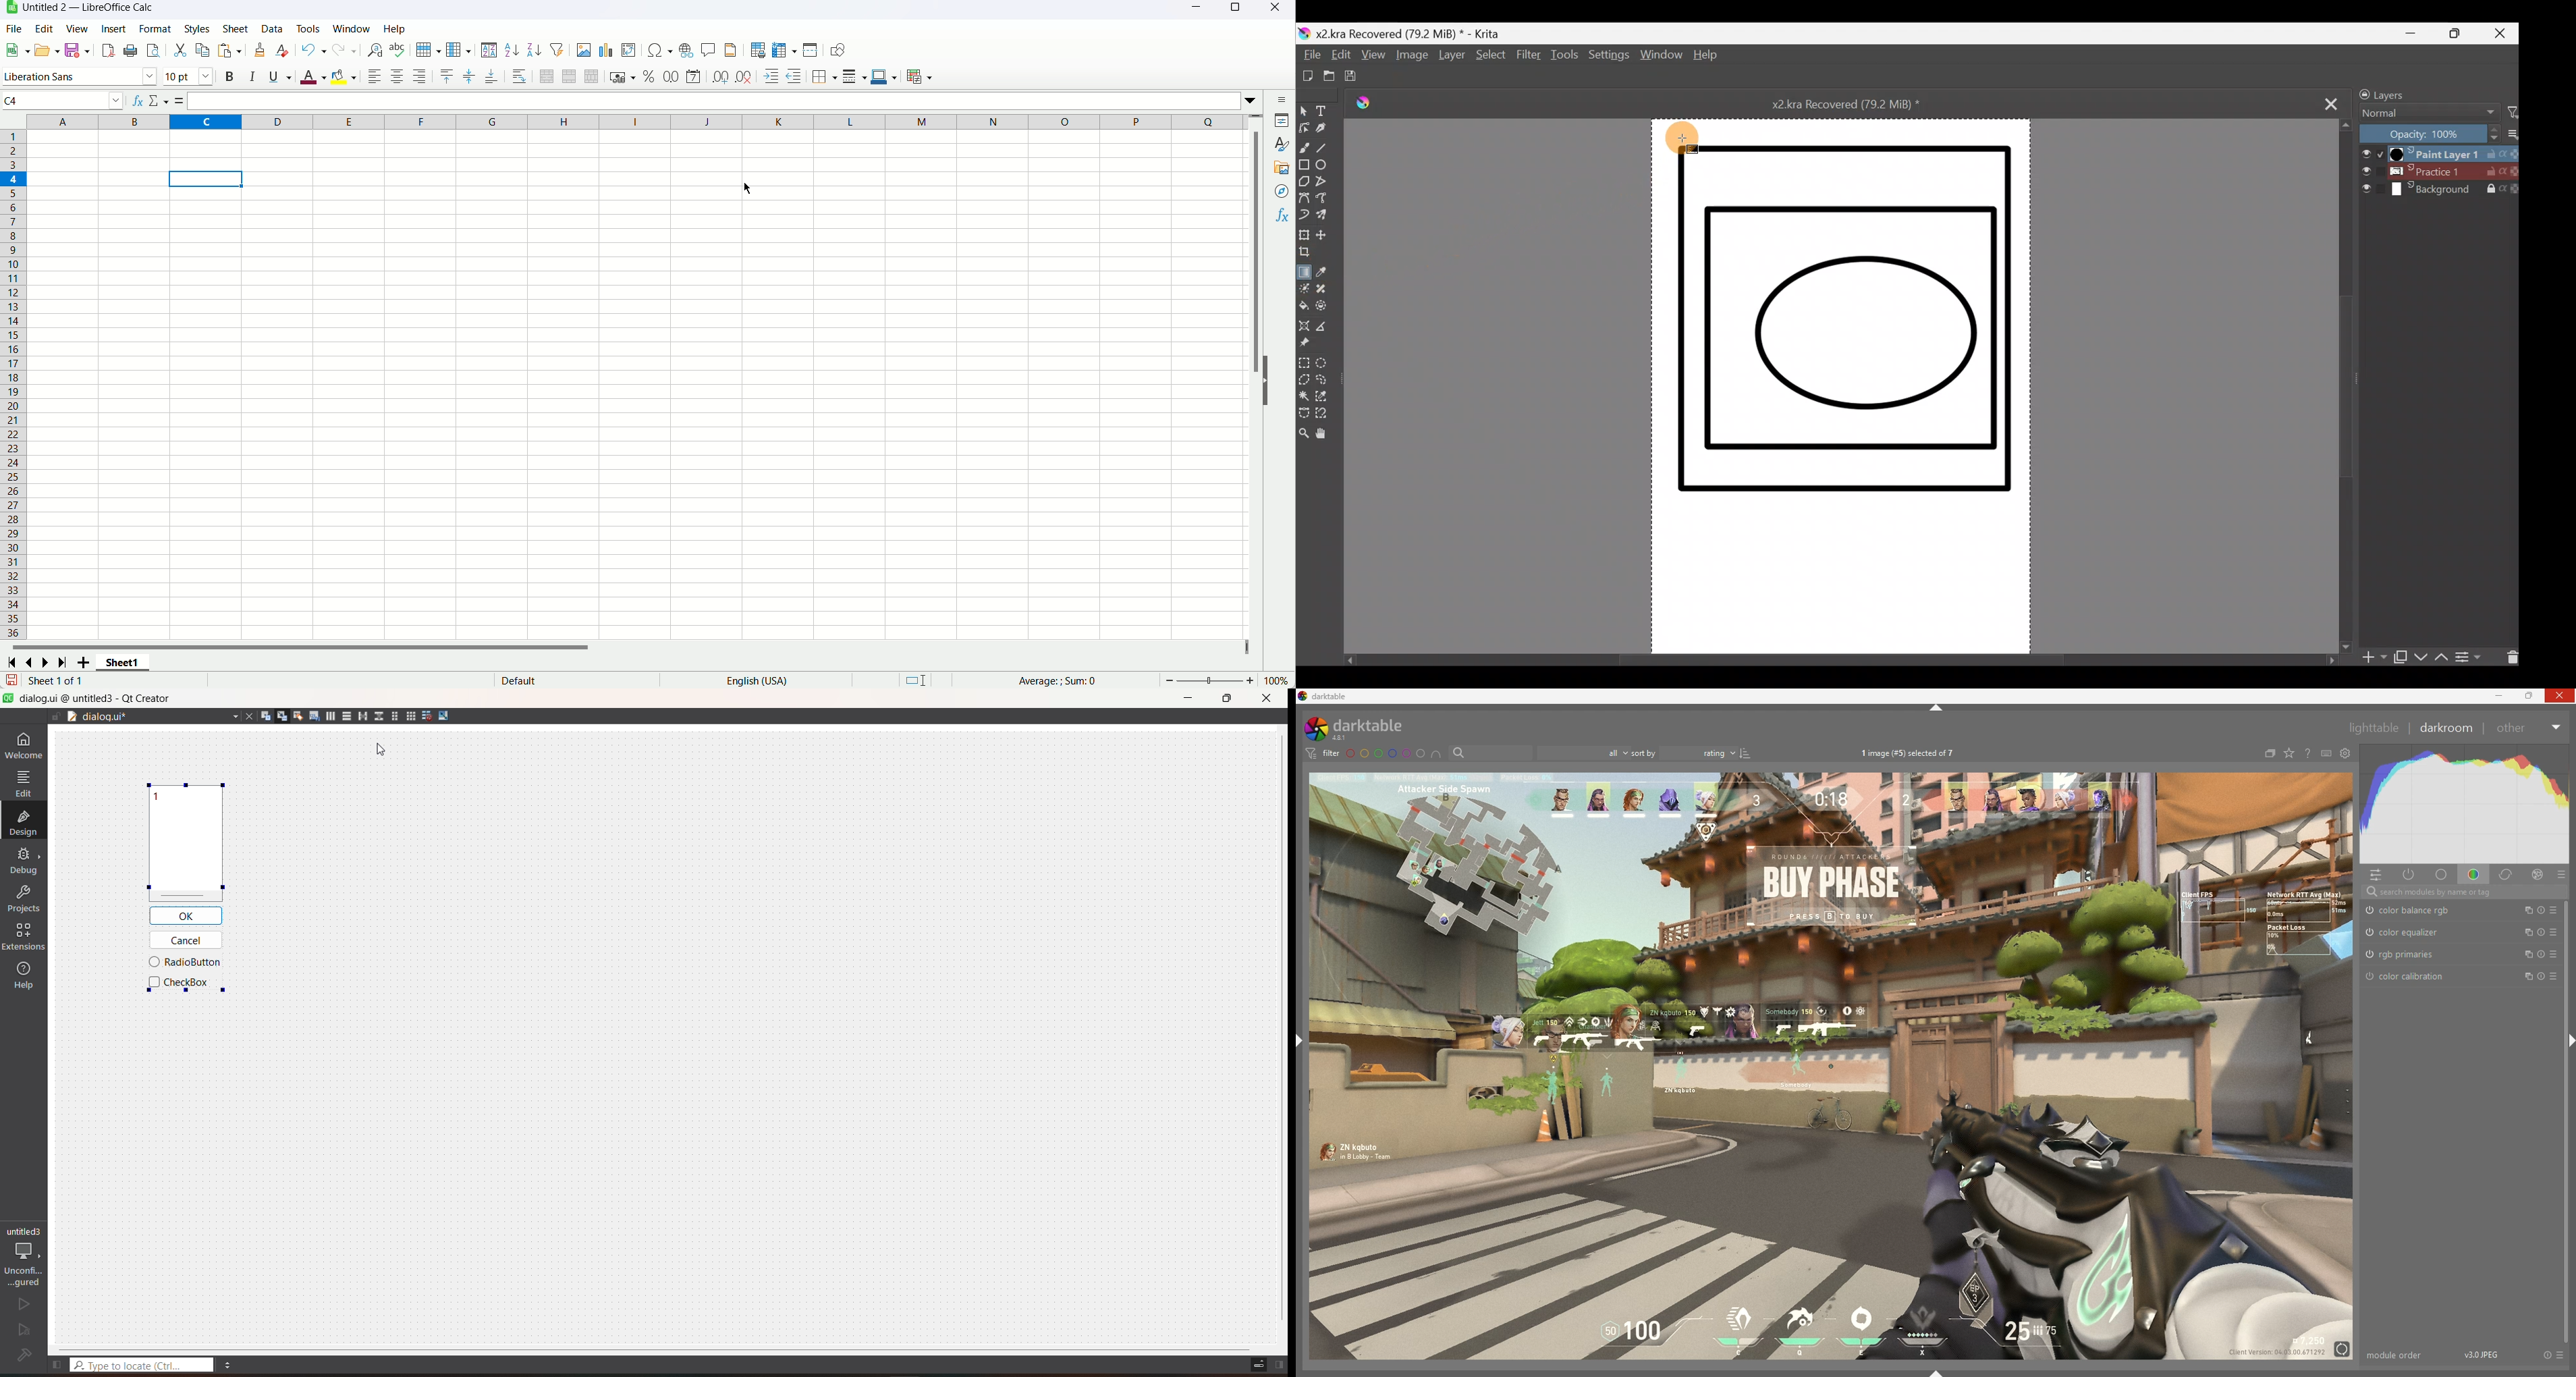  What do you see at coordinates (181, 51) in the screenshot?
I see `Cut` at bounding box center [181, 51].